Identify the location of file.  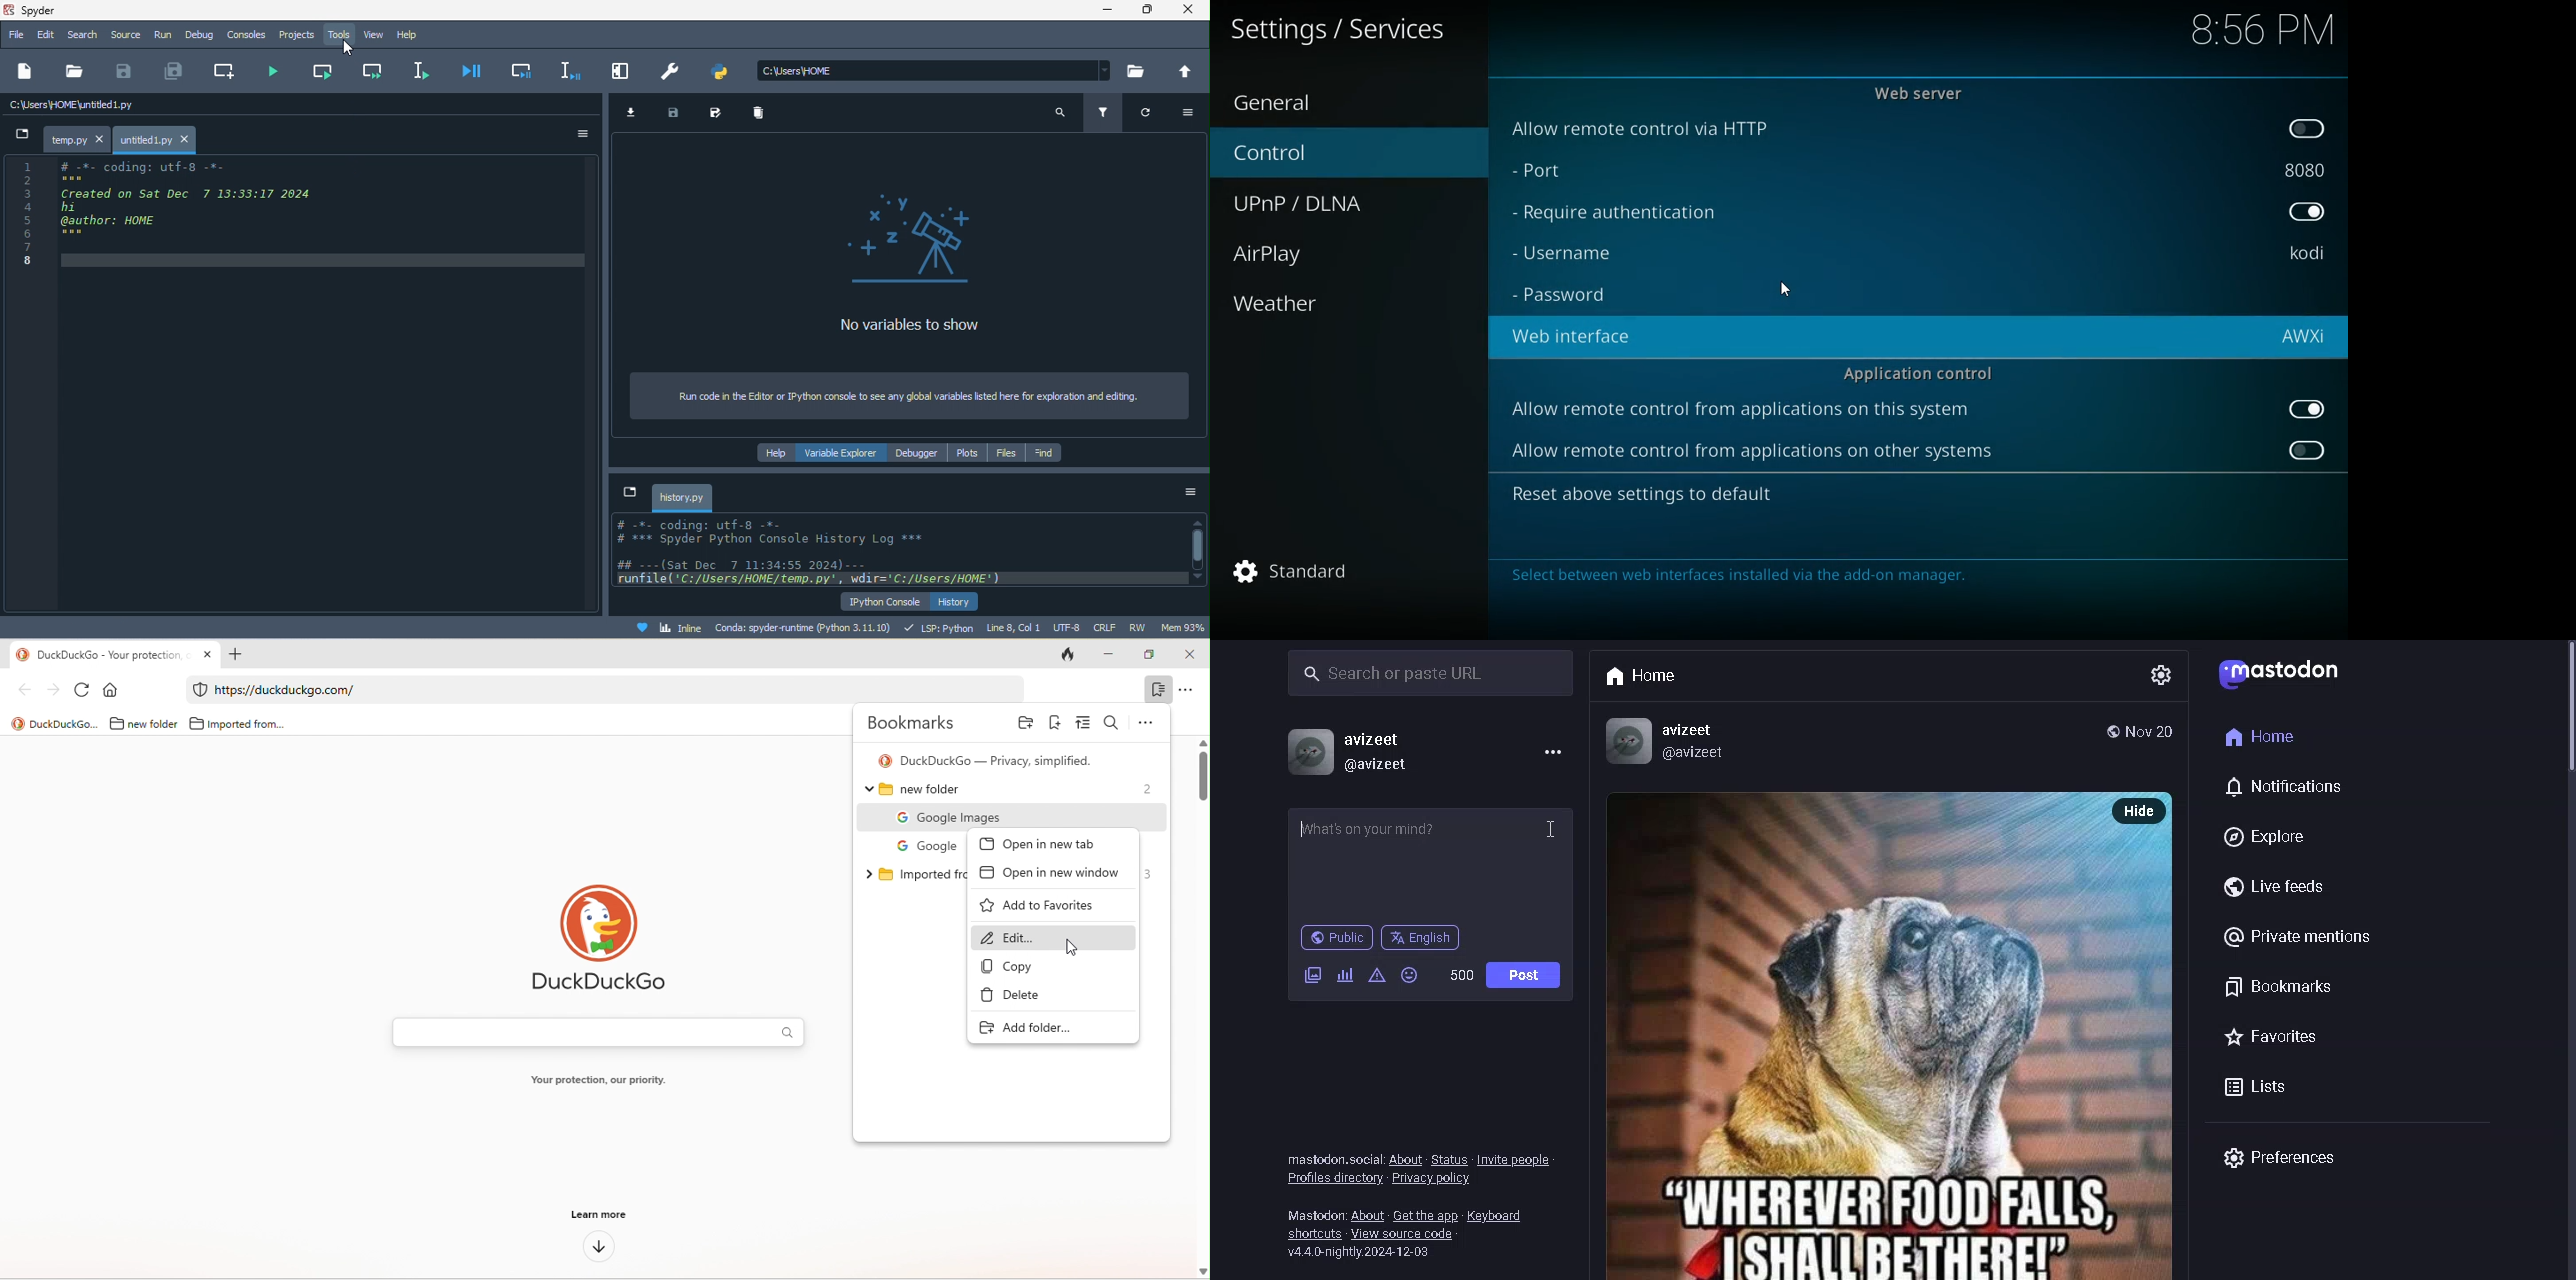
(15, 35).